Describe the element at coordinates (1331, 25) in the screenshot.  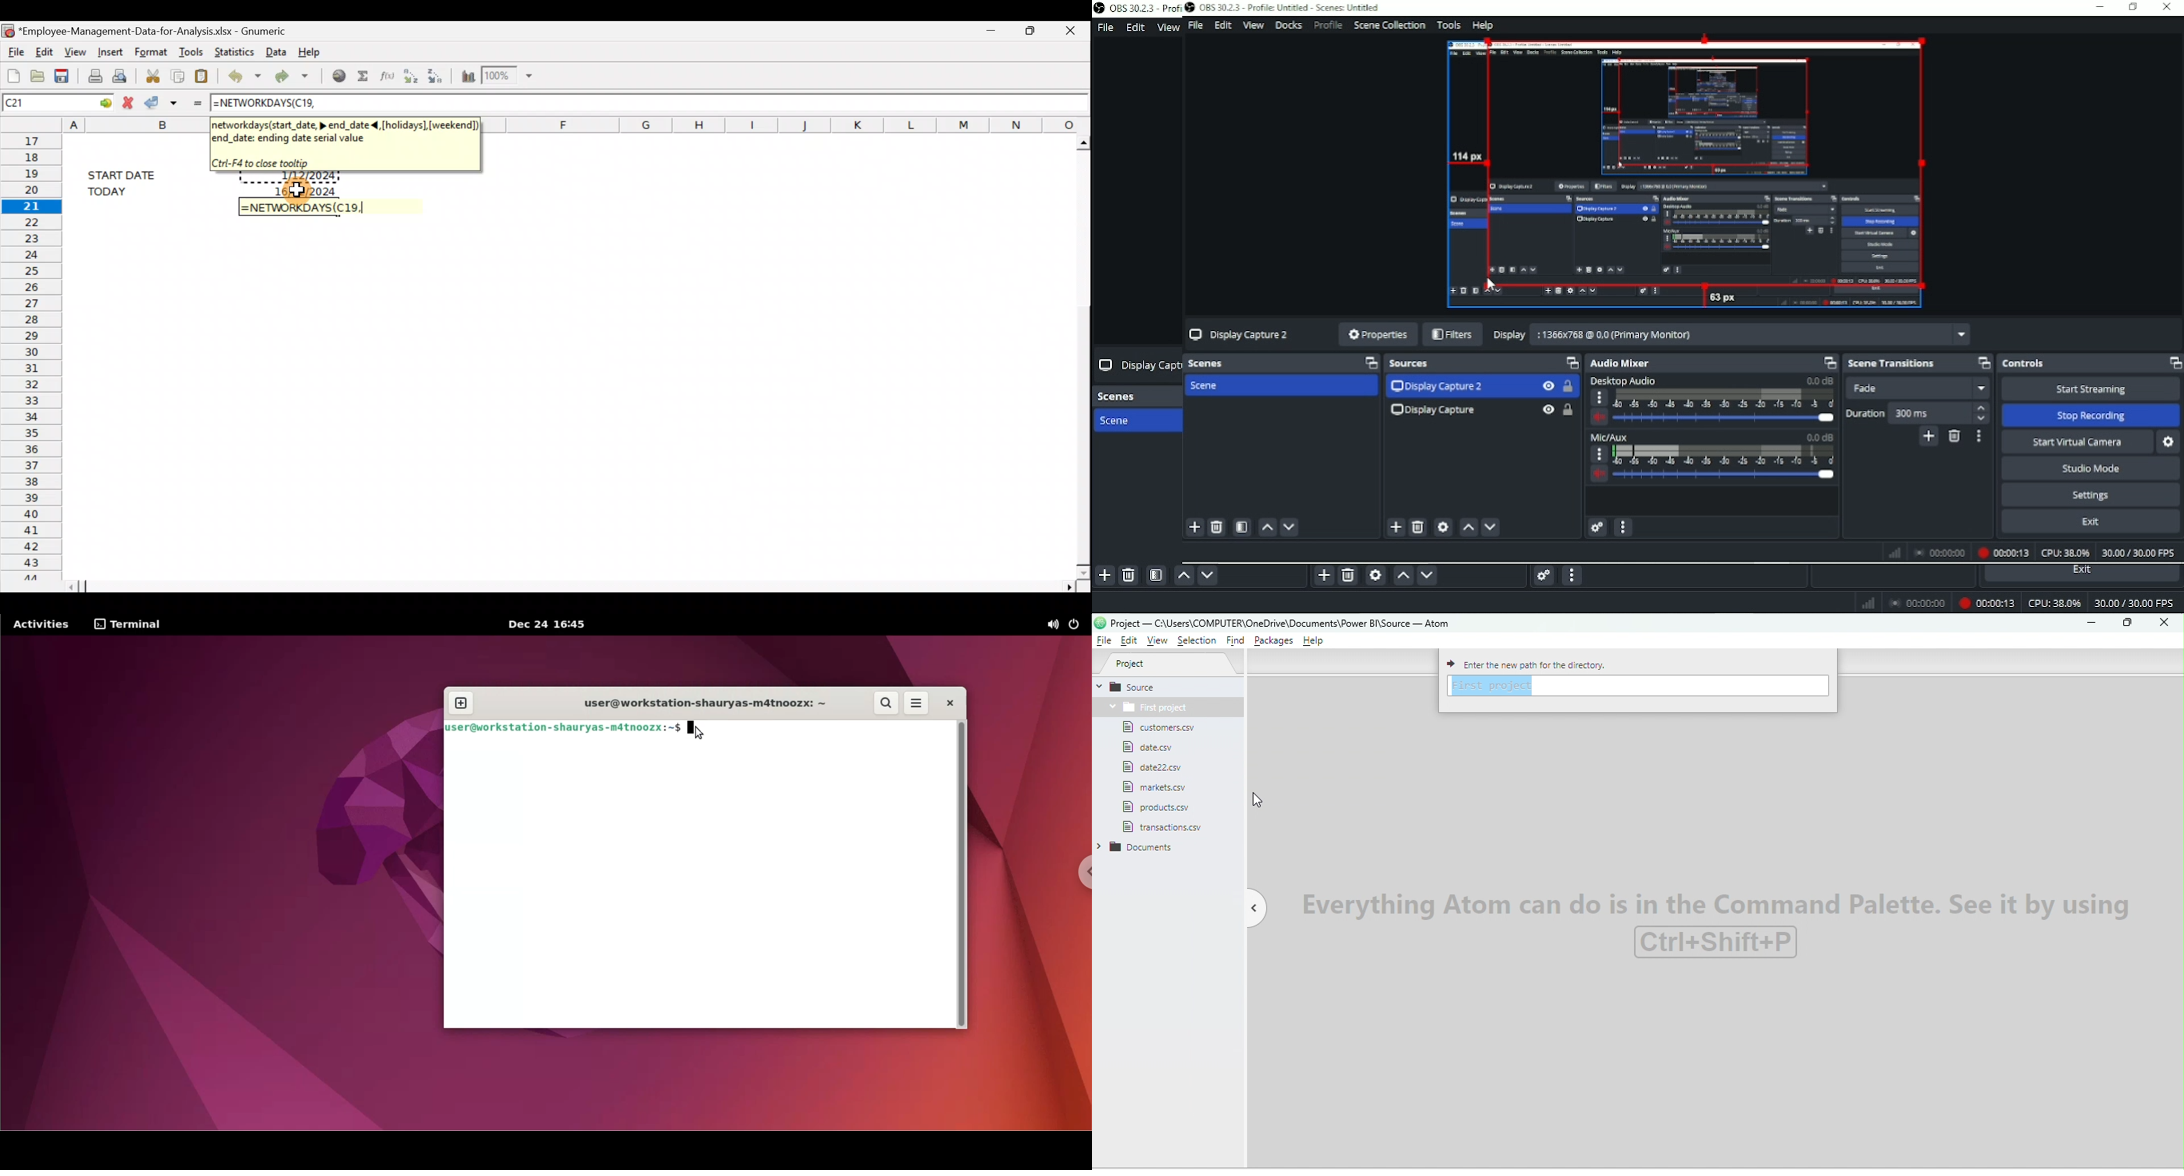
I see `Profile` at that location.